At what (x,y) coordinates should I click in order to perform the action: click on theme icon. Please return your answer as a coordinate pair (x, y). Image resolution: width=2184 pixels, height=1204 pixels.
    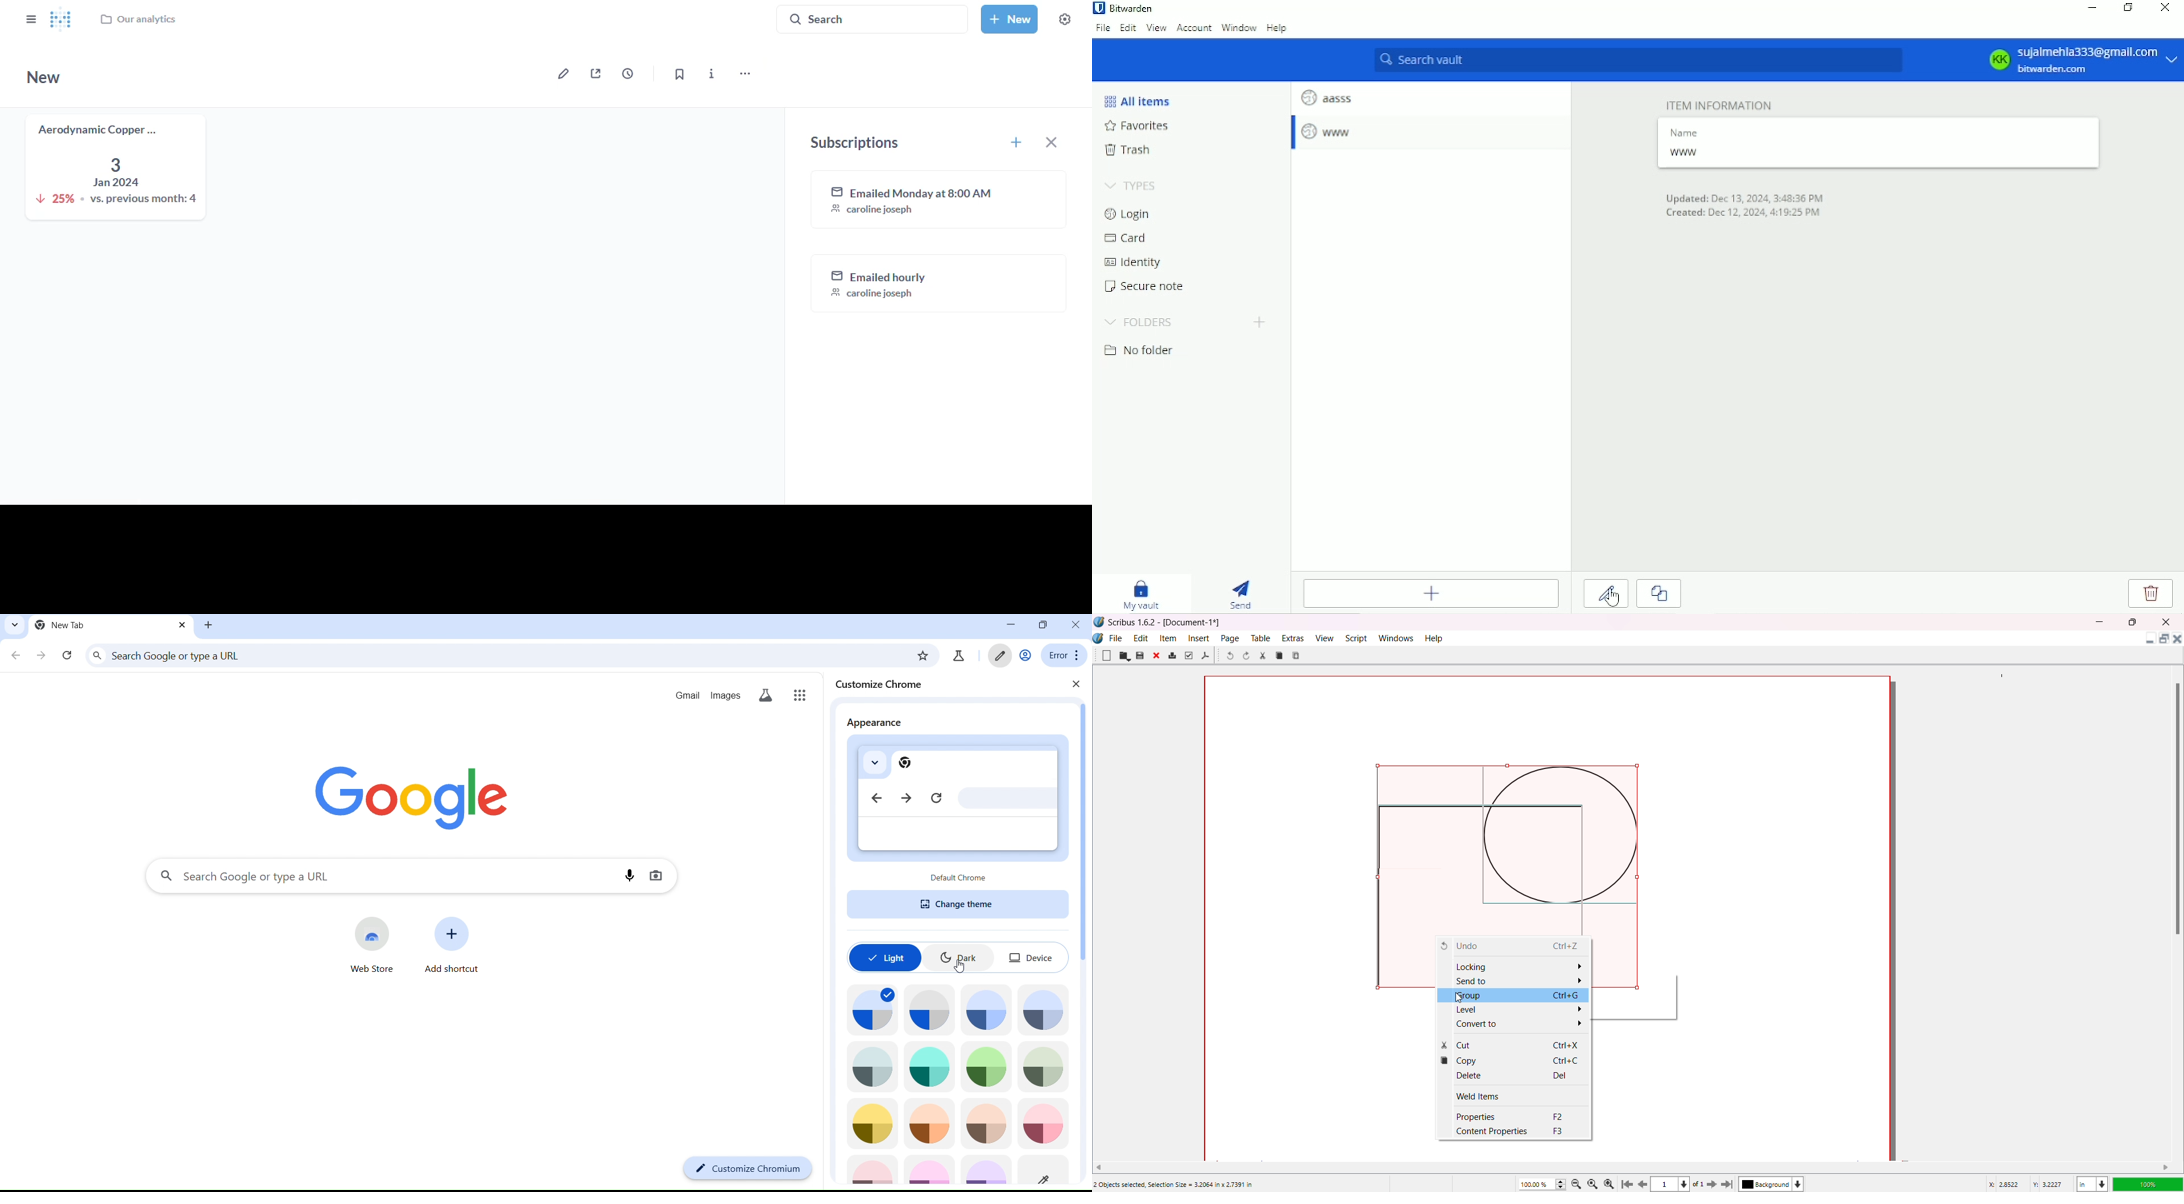
    Looking at the image, I should click on (1047, 1010).